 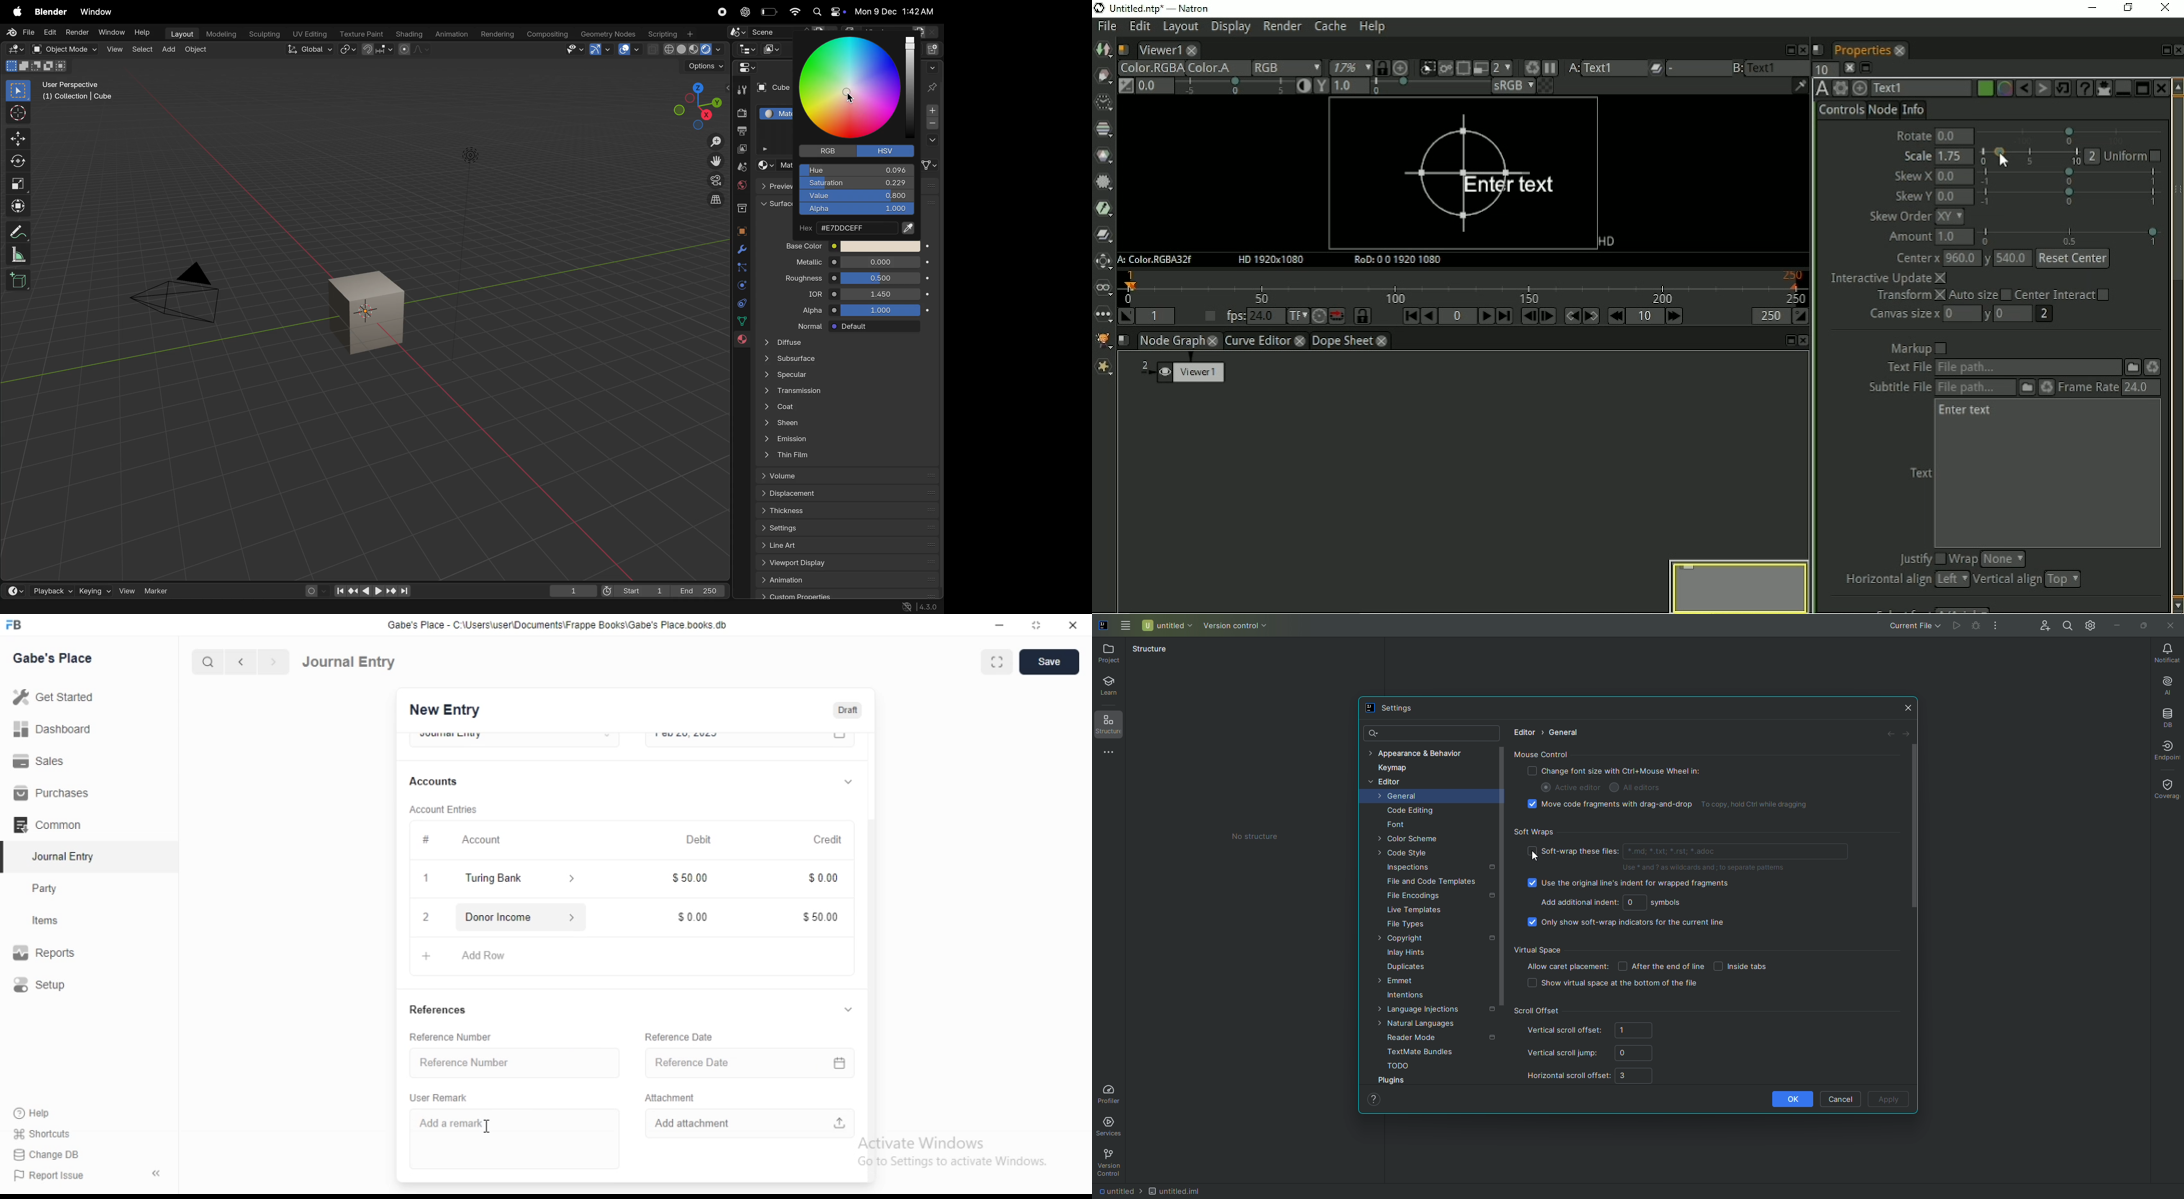 I want to click on keying, so click(x=85, y=591).